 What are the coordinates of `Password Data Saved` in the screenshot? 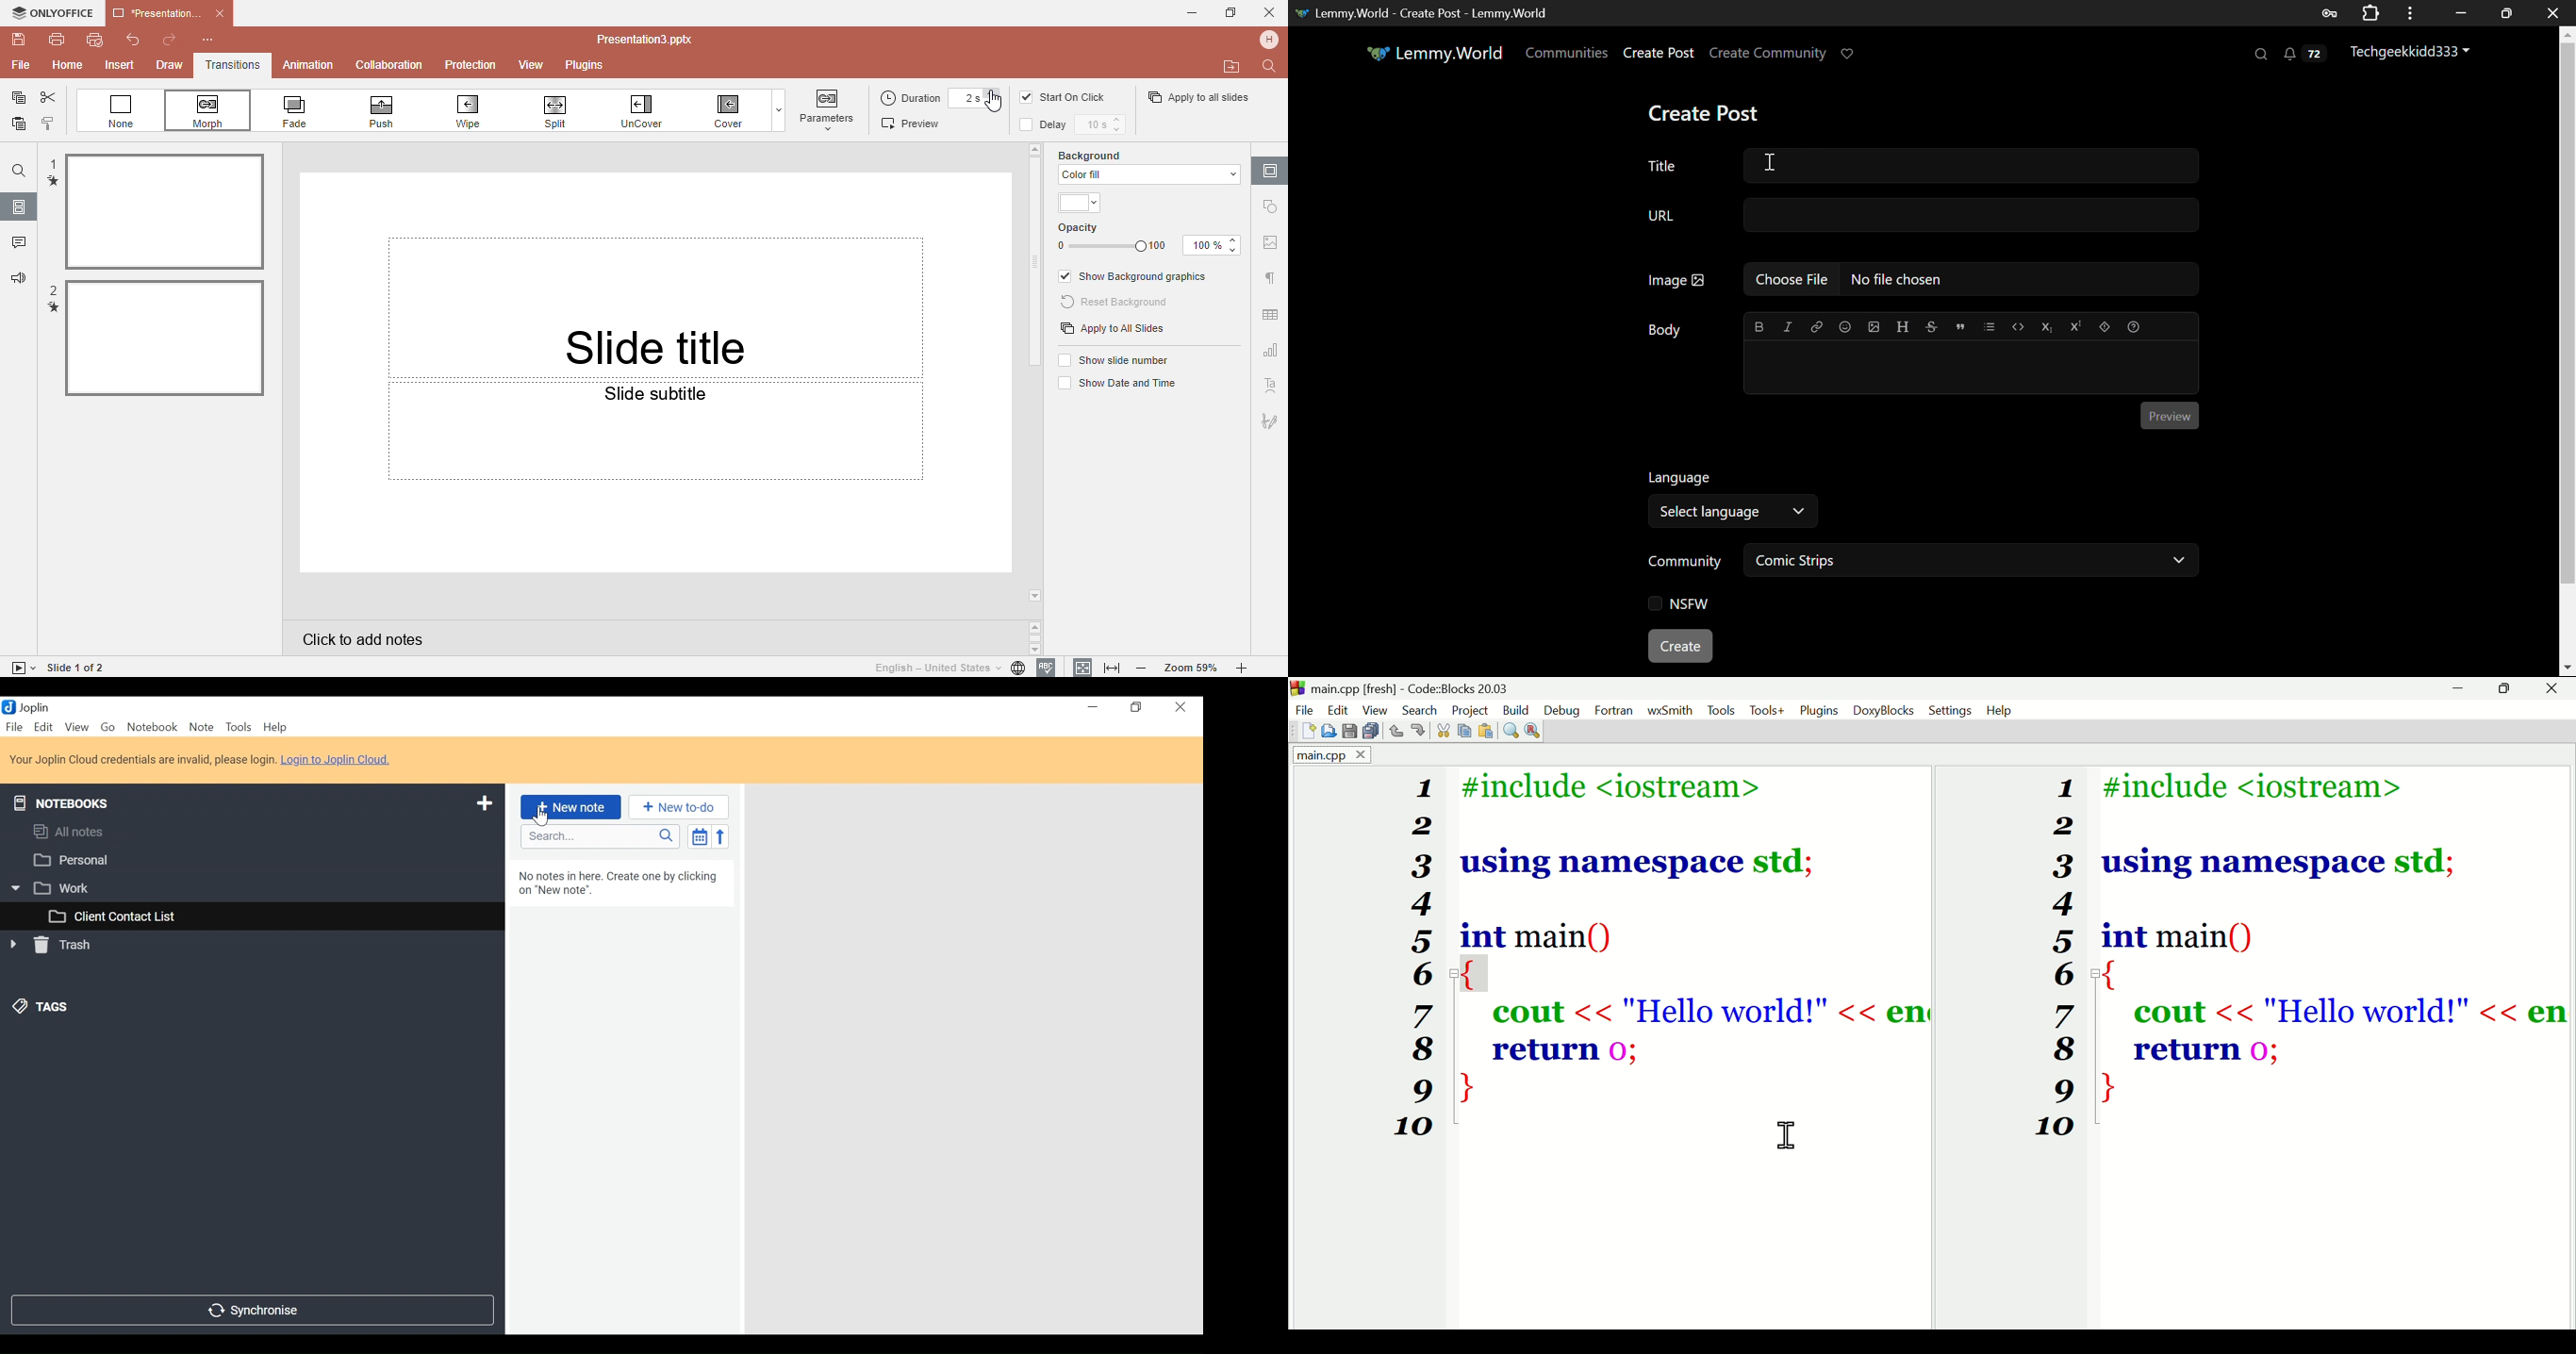 It's located at (2330, 12).